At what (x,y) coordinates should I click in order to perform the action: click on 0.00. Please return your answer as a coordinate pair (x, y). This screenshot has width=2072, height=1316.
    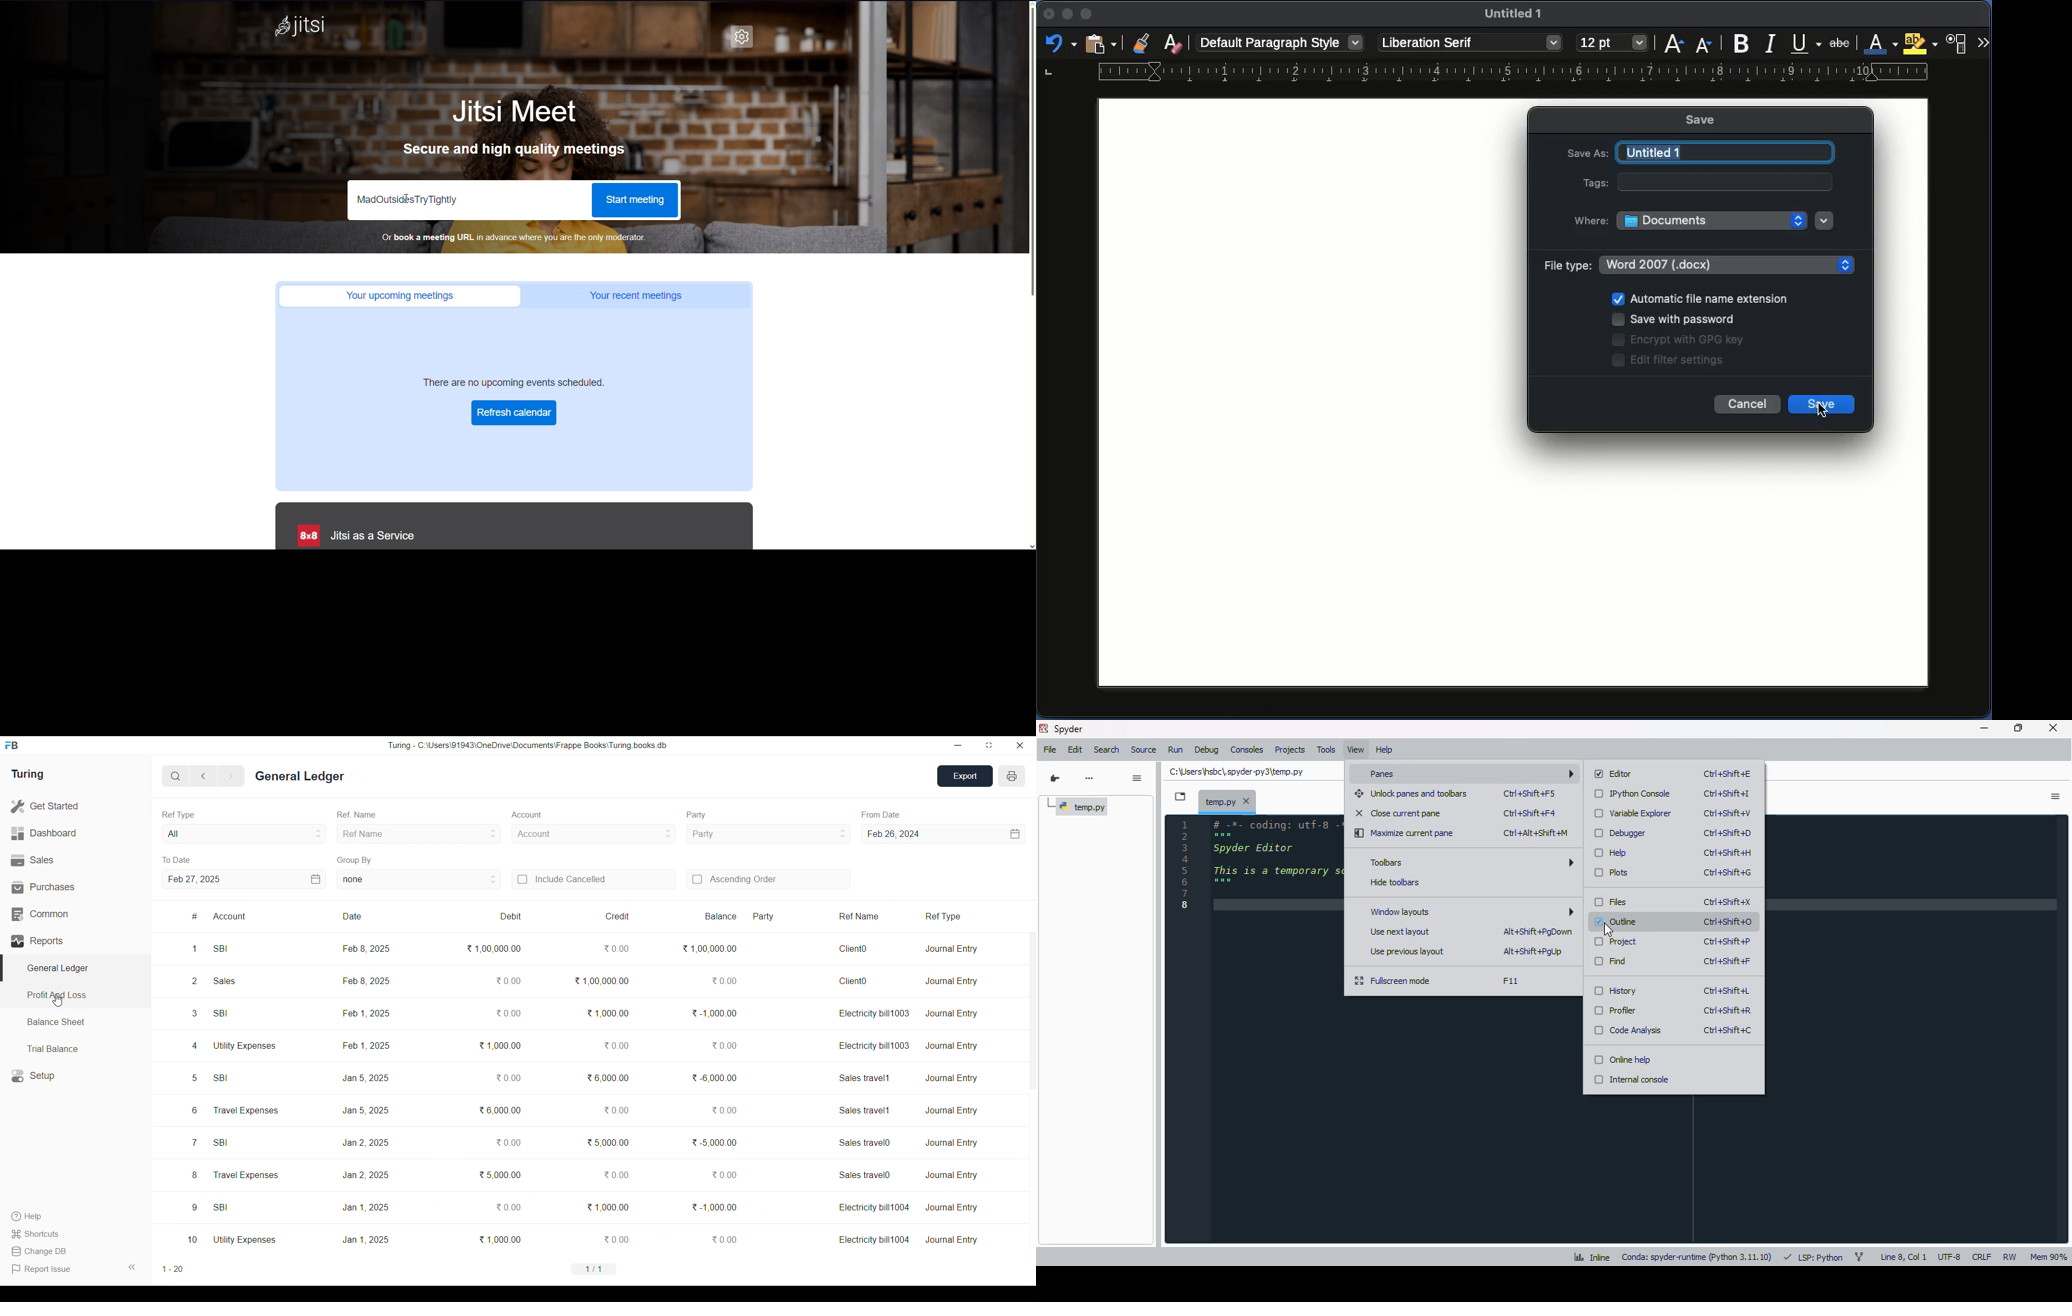
    Looking at the image, I should click on (725, 1046).